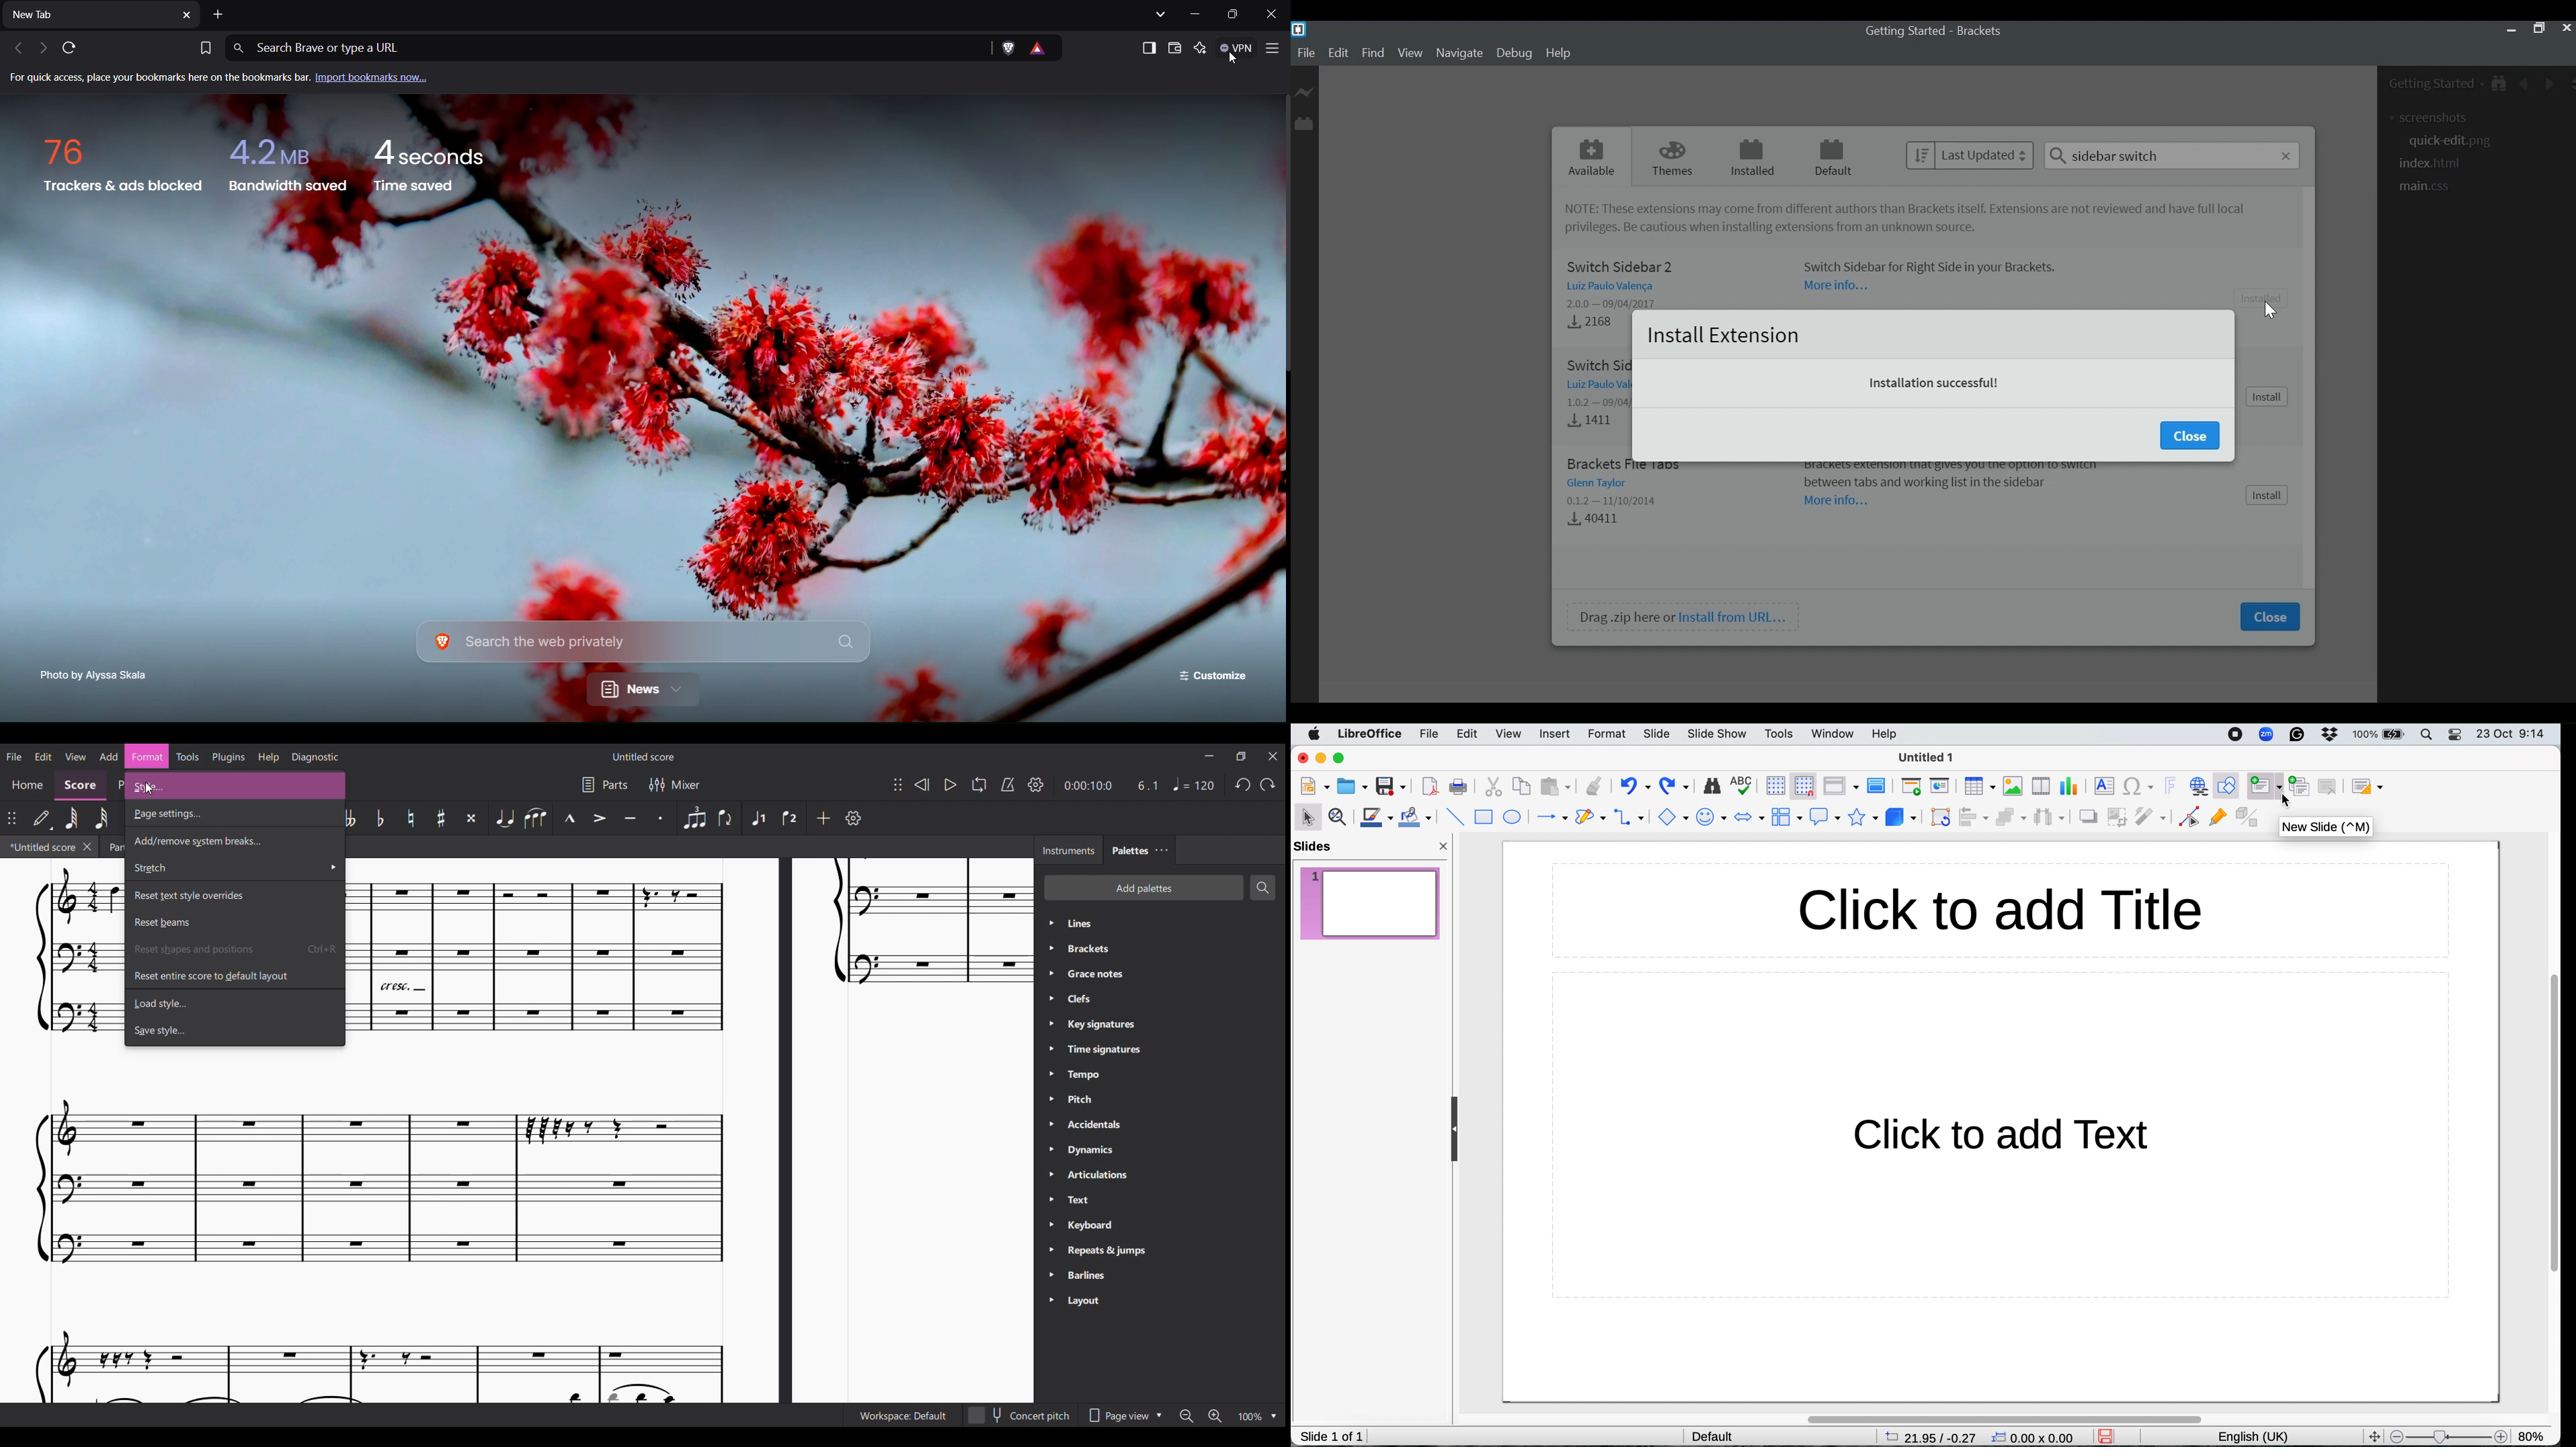  I want to click on tools, so click(1782, 735).